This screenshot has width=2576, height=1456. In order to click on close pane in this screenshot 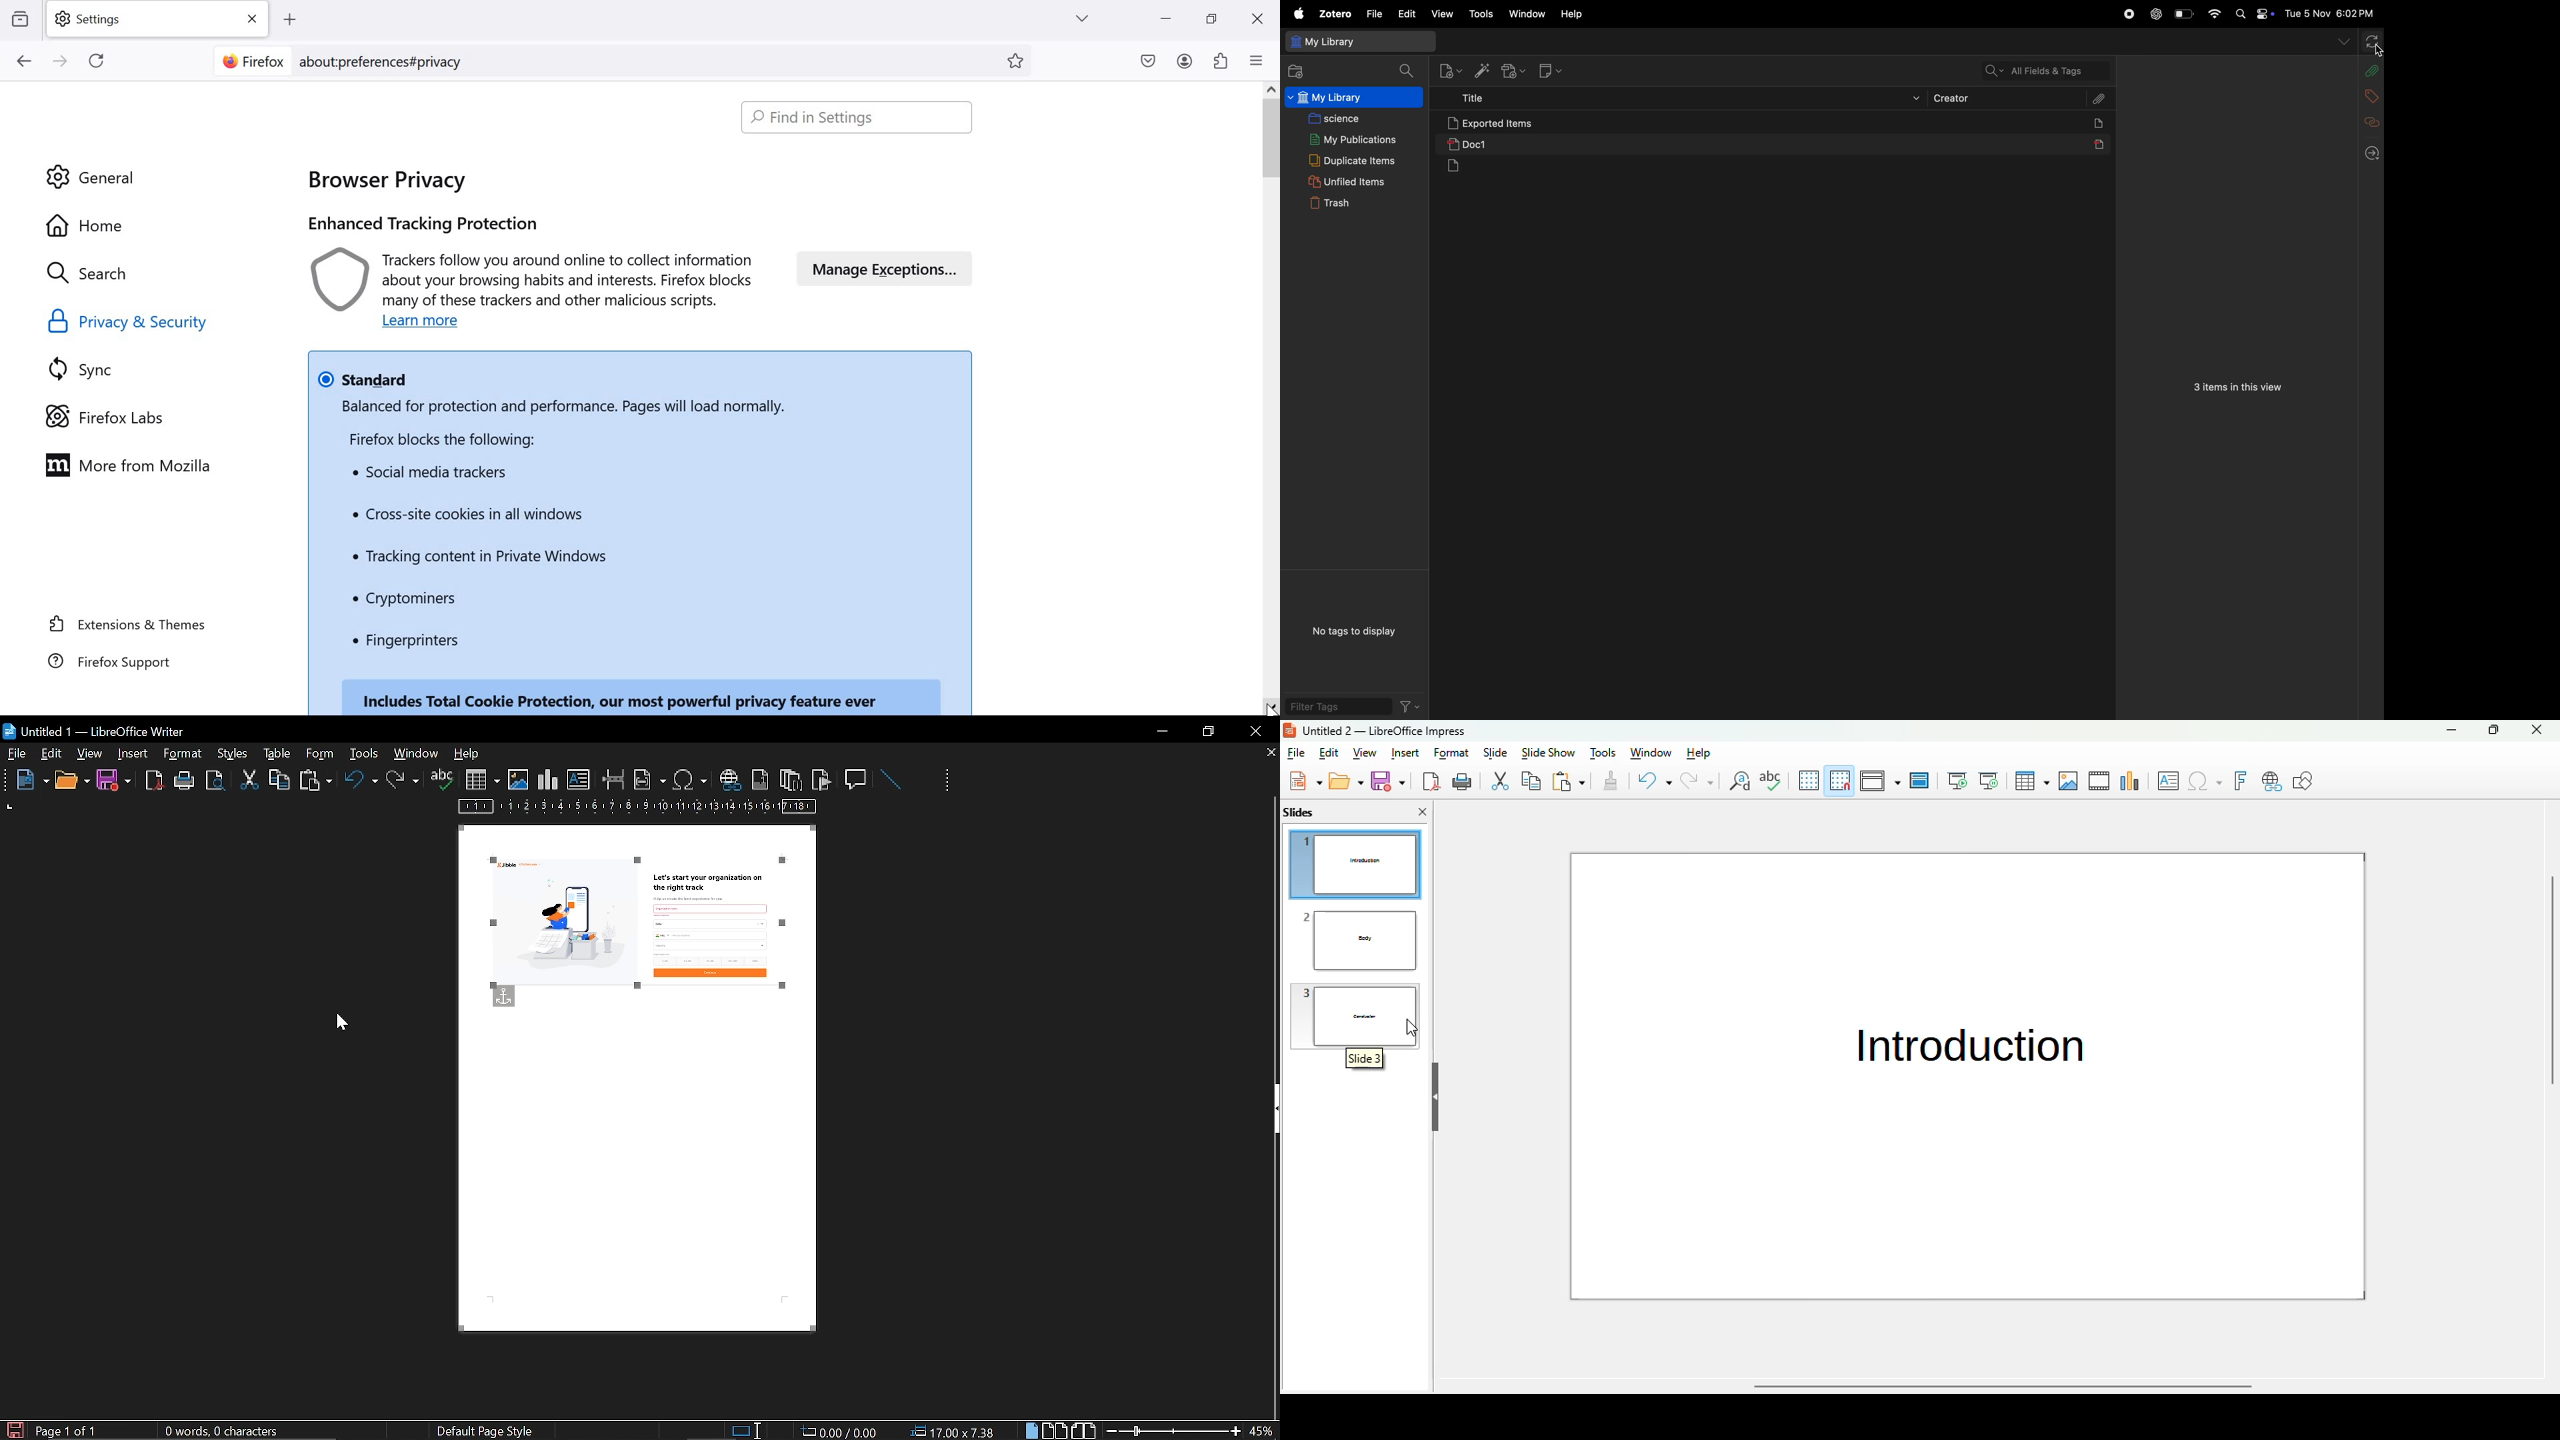, I will do `click(1422, 812)`.